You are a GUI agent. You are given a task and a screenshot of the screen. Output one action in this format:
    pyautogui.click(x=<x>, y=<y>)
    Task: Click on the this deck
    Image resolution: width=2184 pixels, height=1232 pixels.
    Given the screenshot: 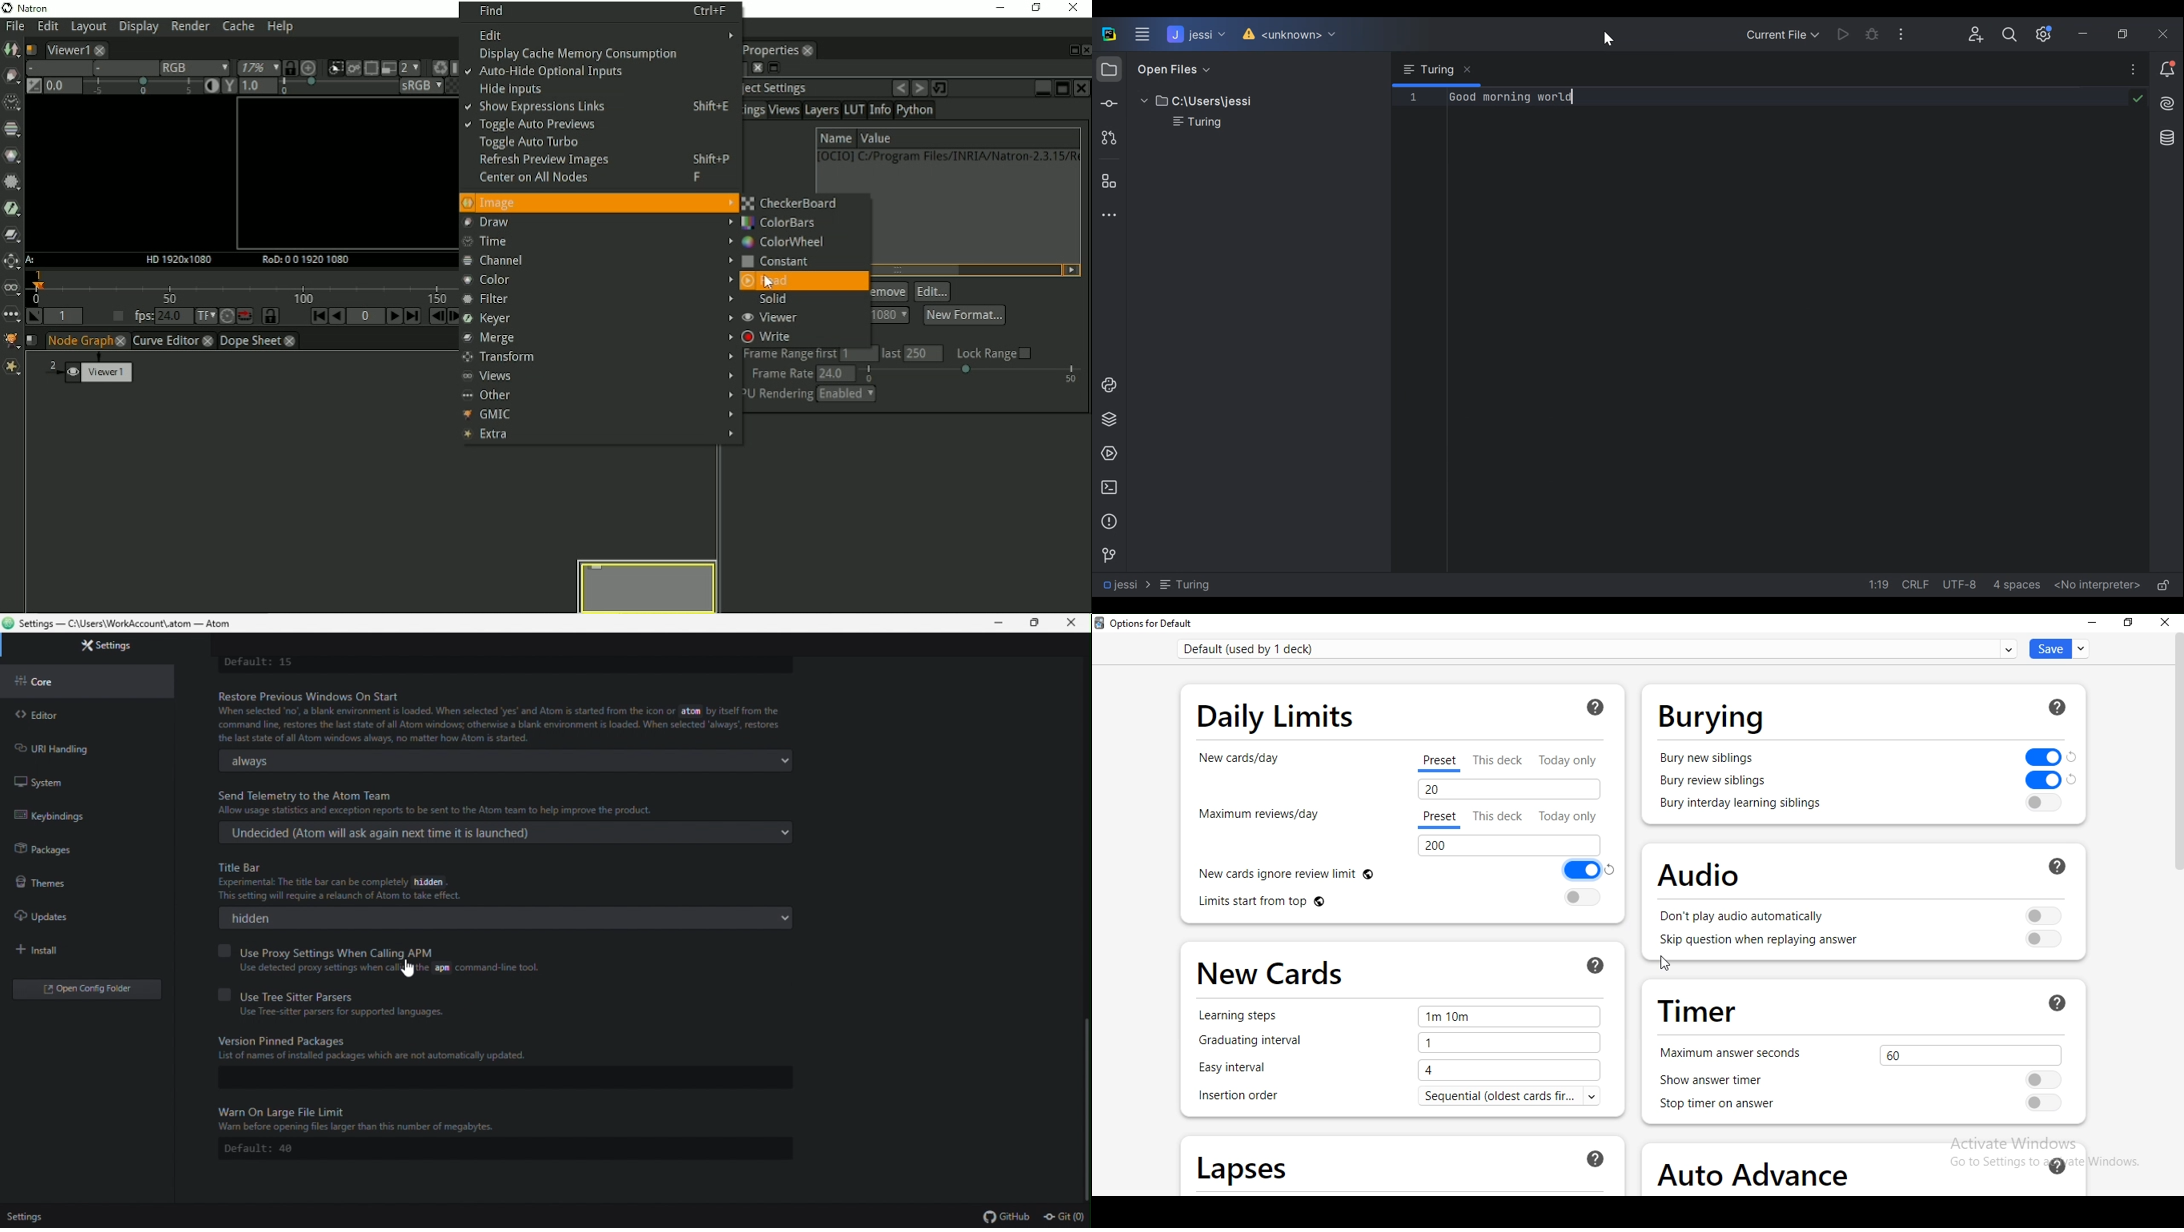 What is the action you would take?
    pyautogui.click(x=1501, y=817)
    